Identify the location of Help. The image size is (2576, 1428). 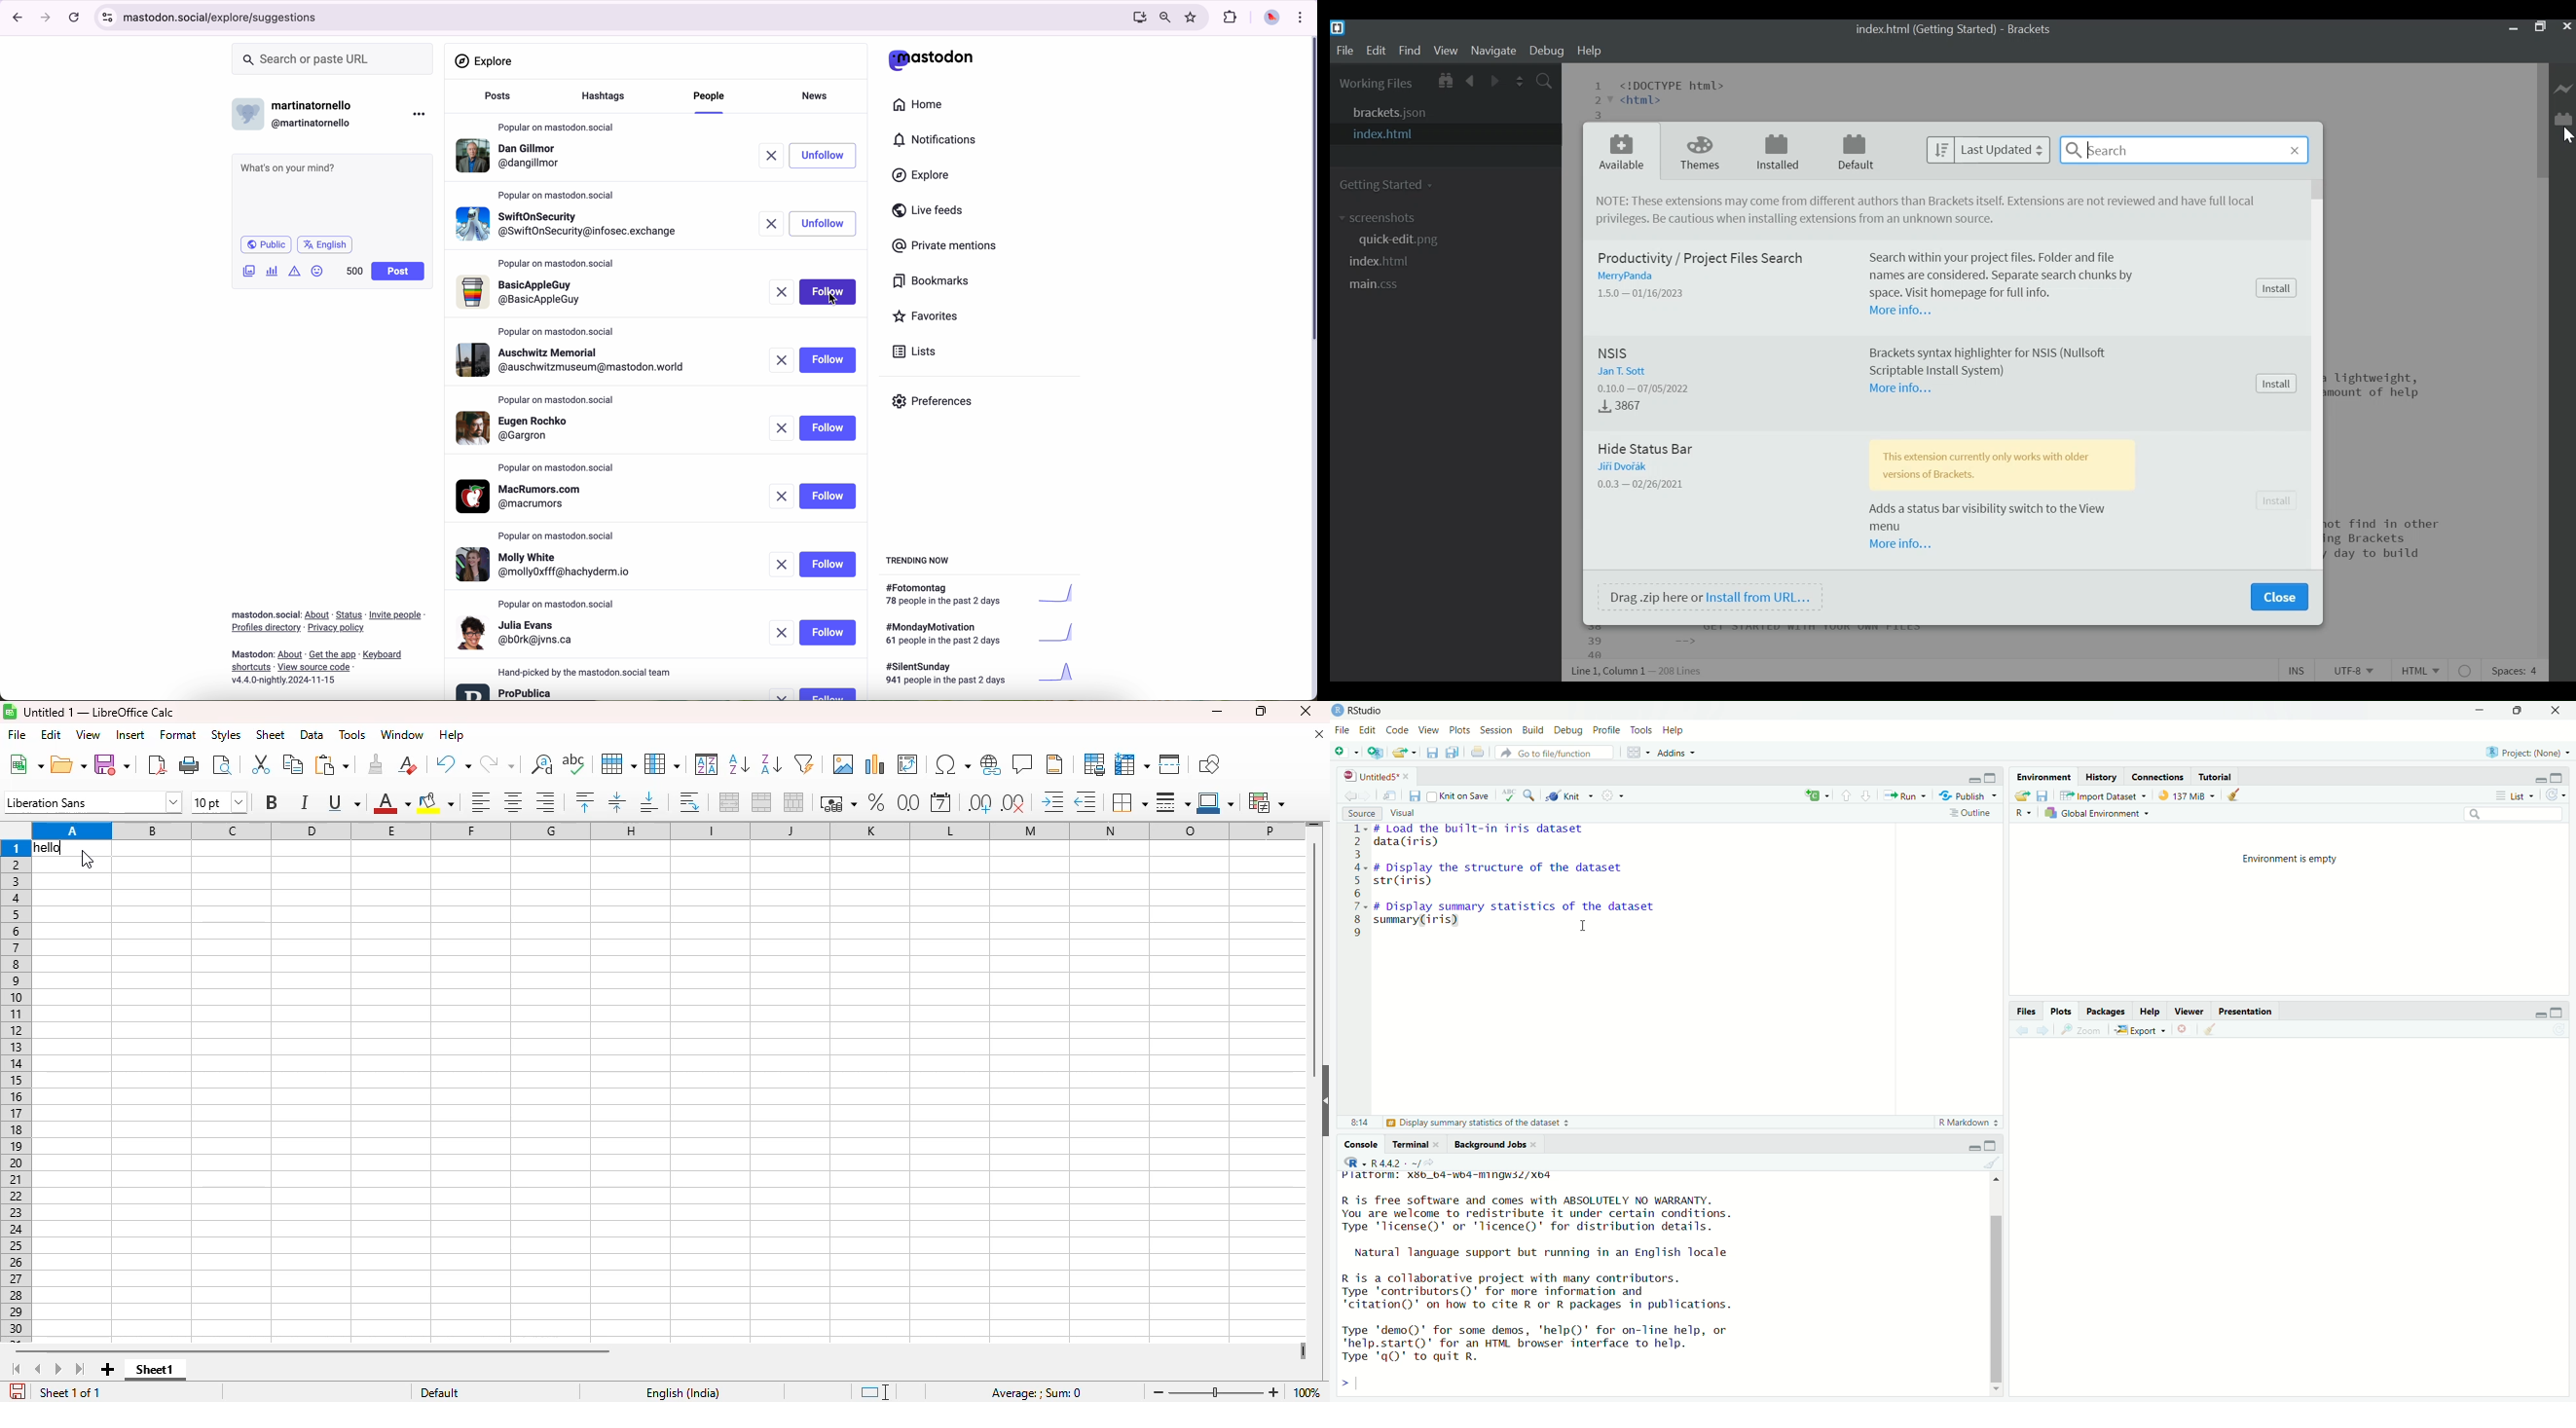
(2150, 1010).